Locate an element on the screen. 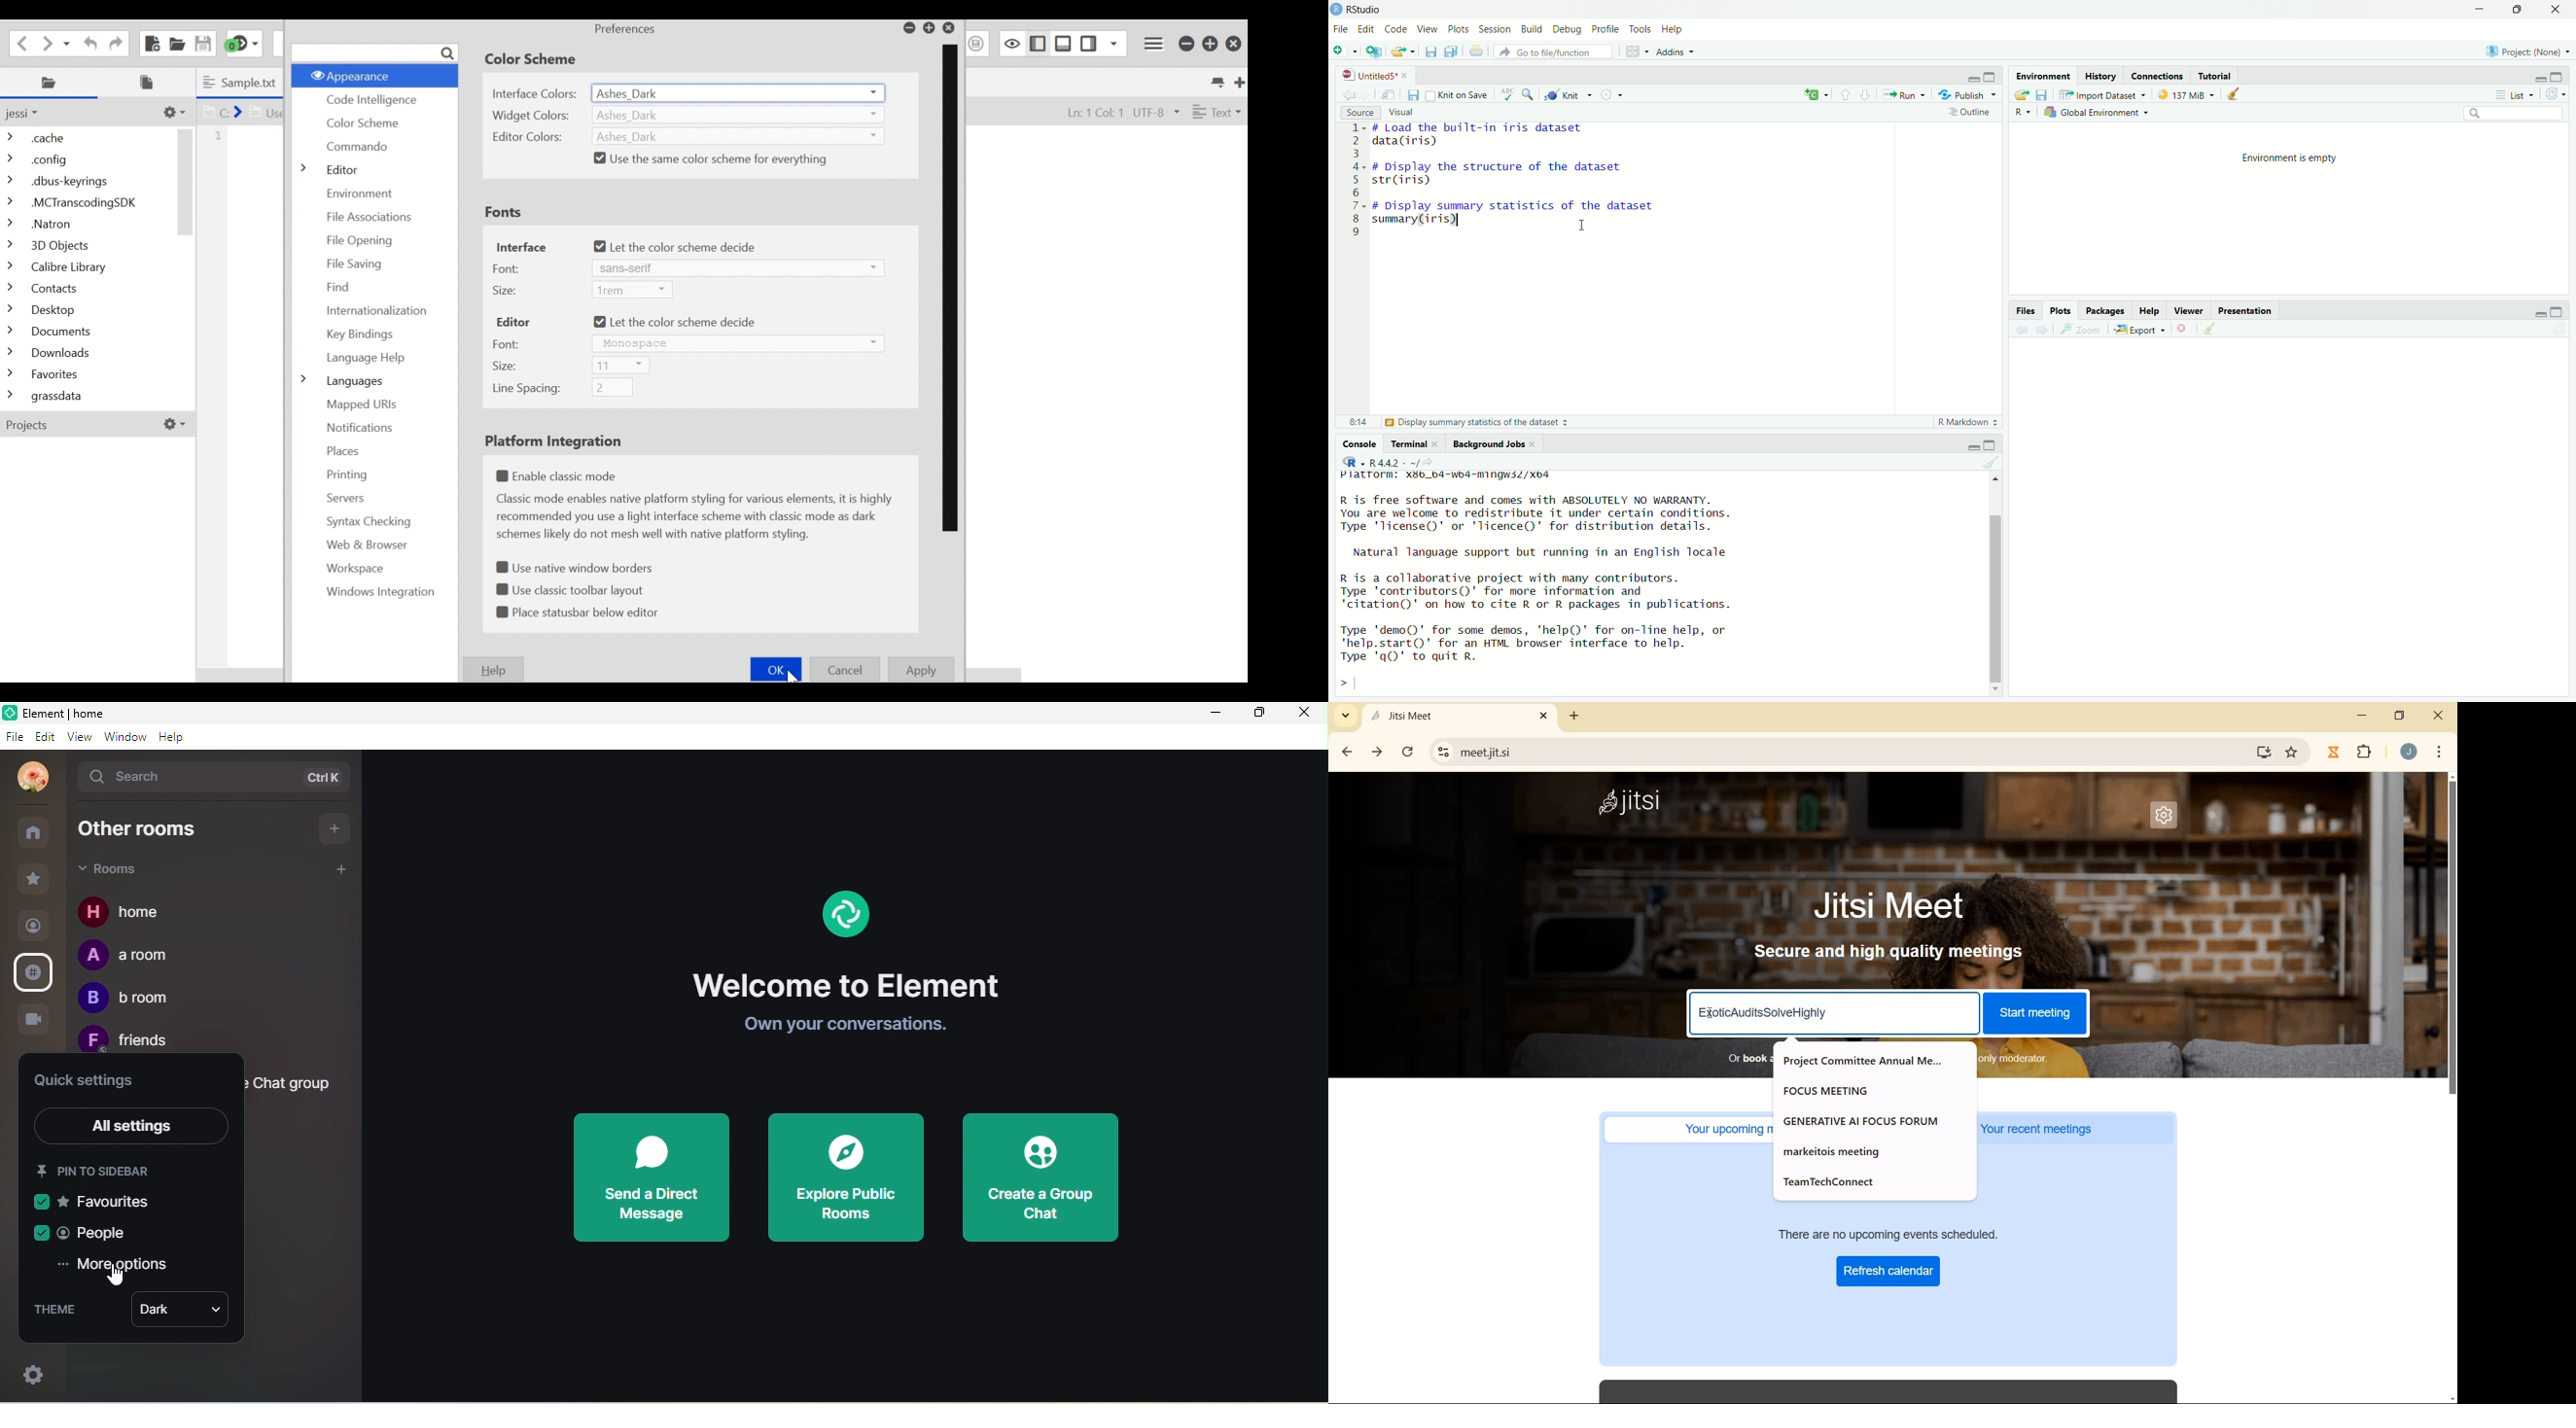 This screenshot has width=2576, height=1428. Edit is located at coordinates (1367, 29).